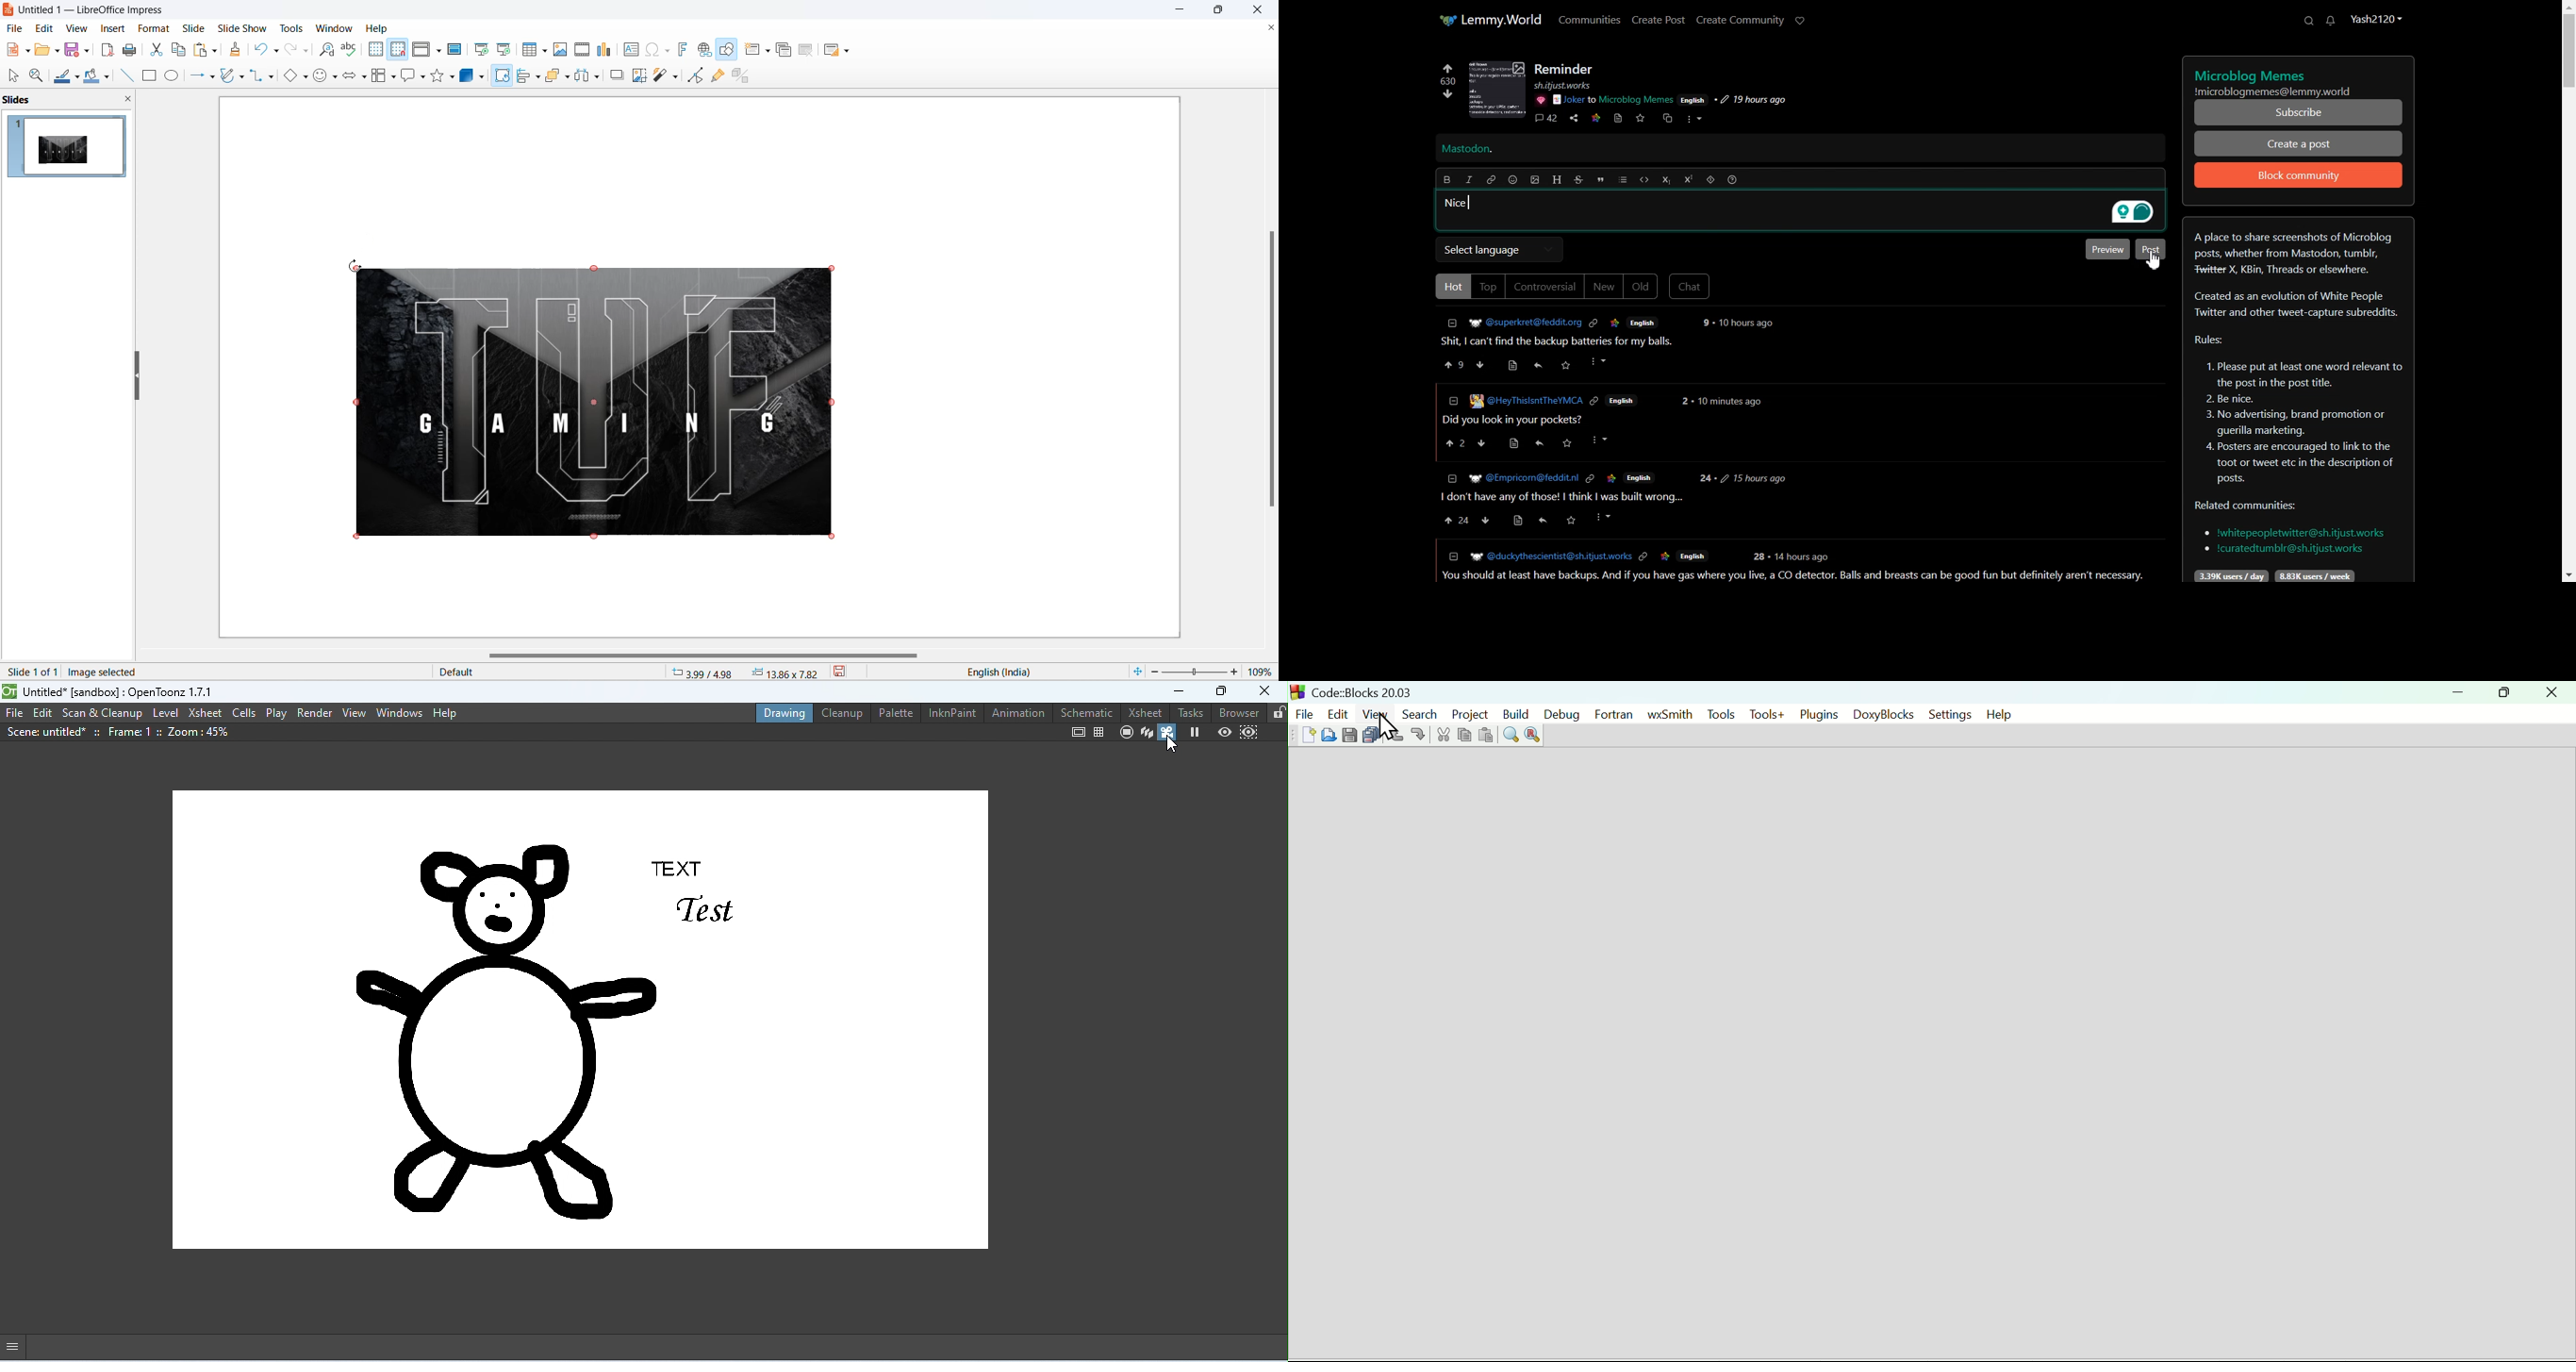 This screenshot has height=1372, width=2576. Describe the element at coordinates (1452, 556) in the screenshot. I see `[=]` at that location.